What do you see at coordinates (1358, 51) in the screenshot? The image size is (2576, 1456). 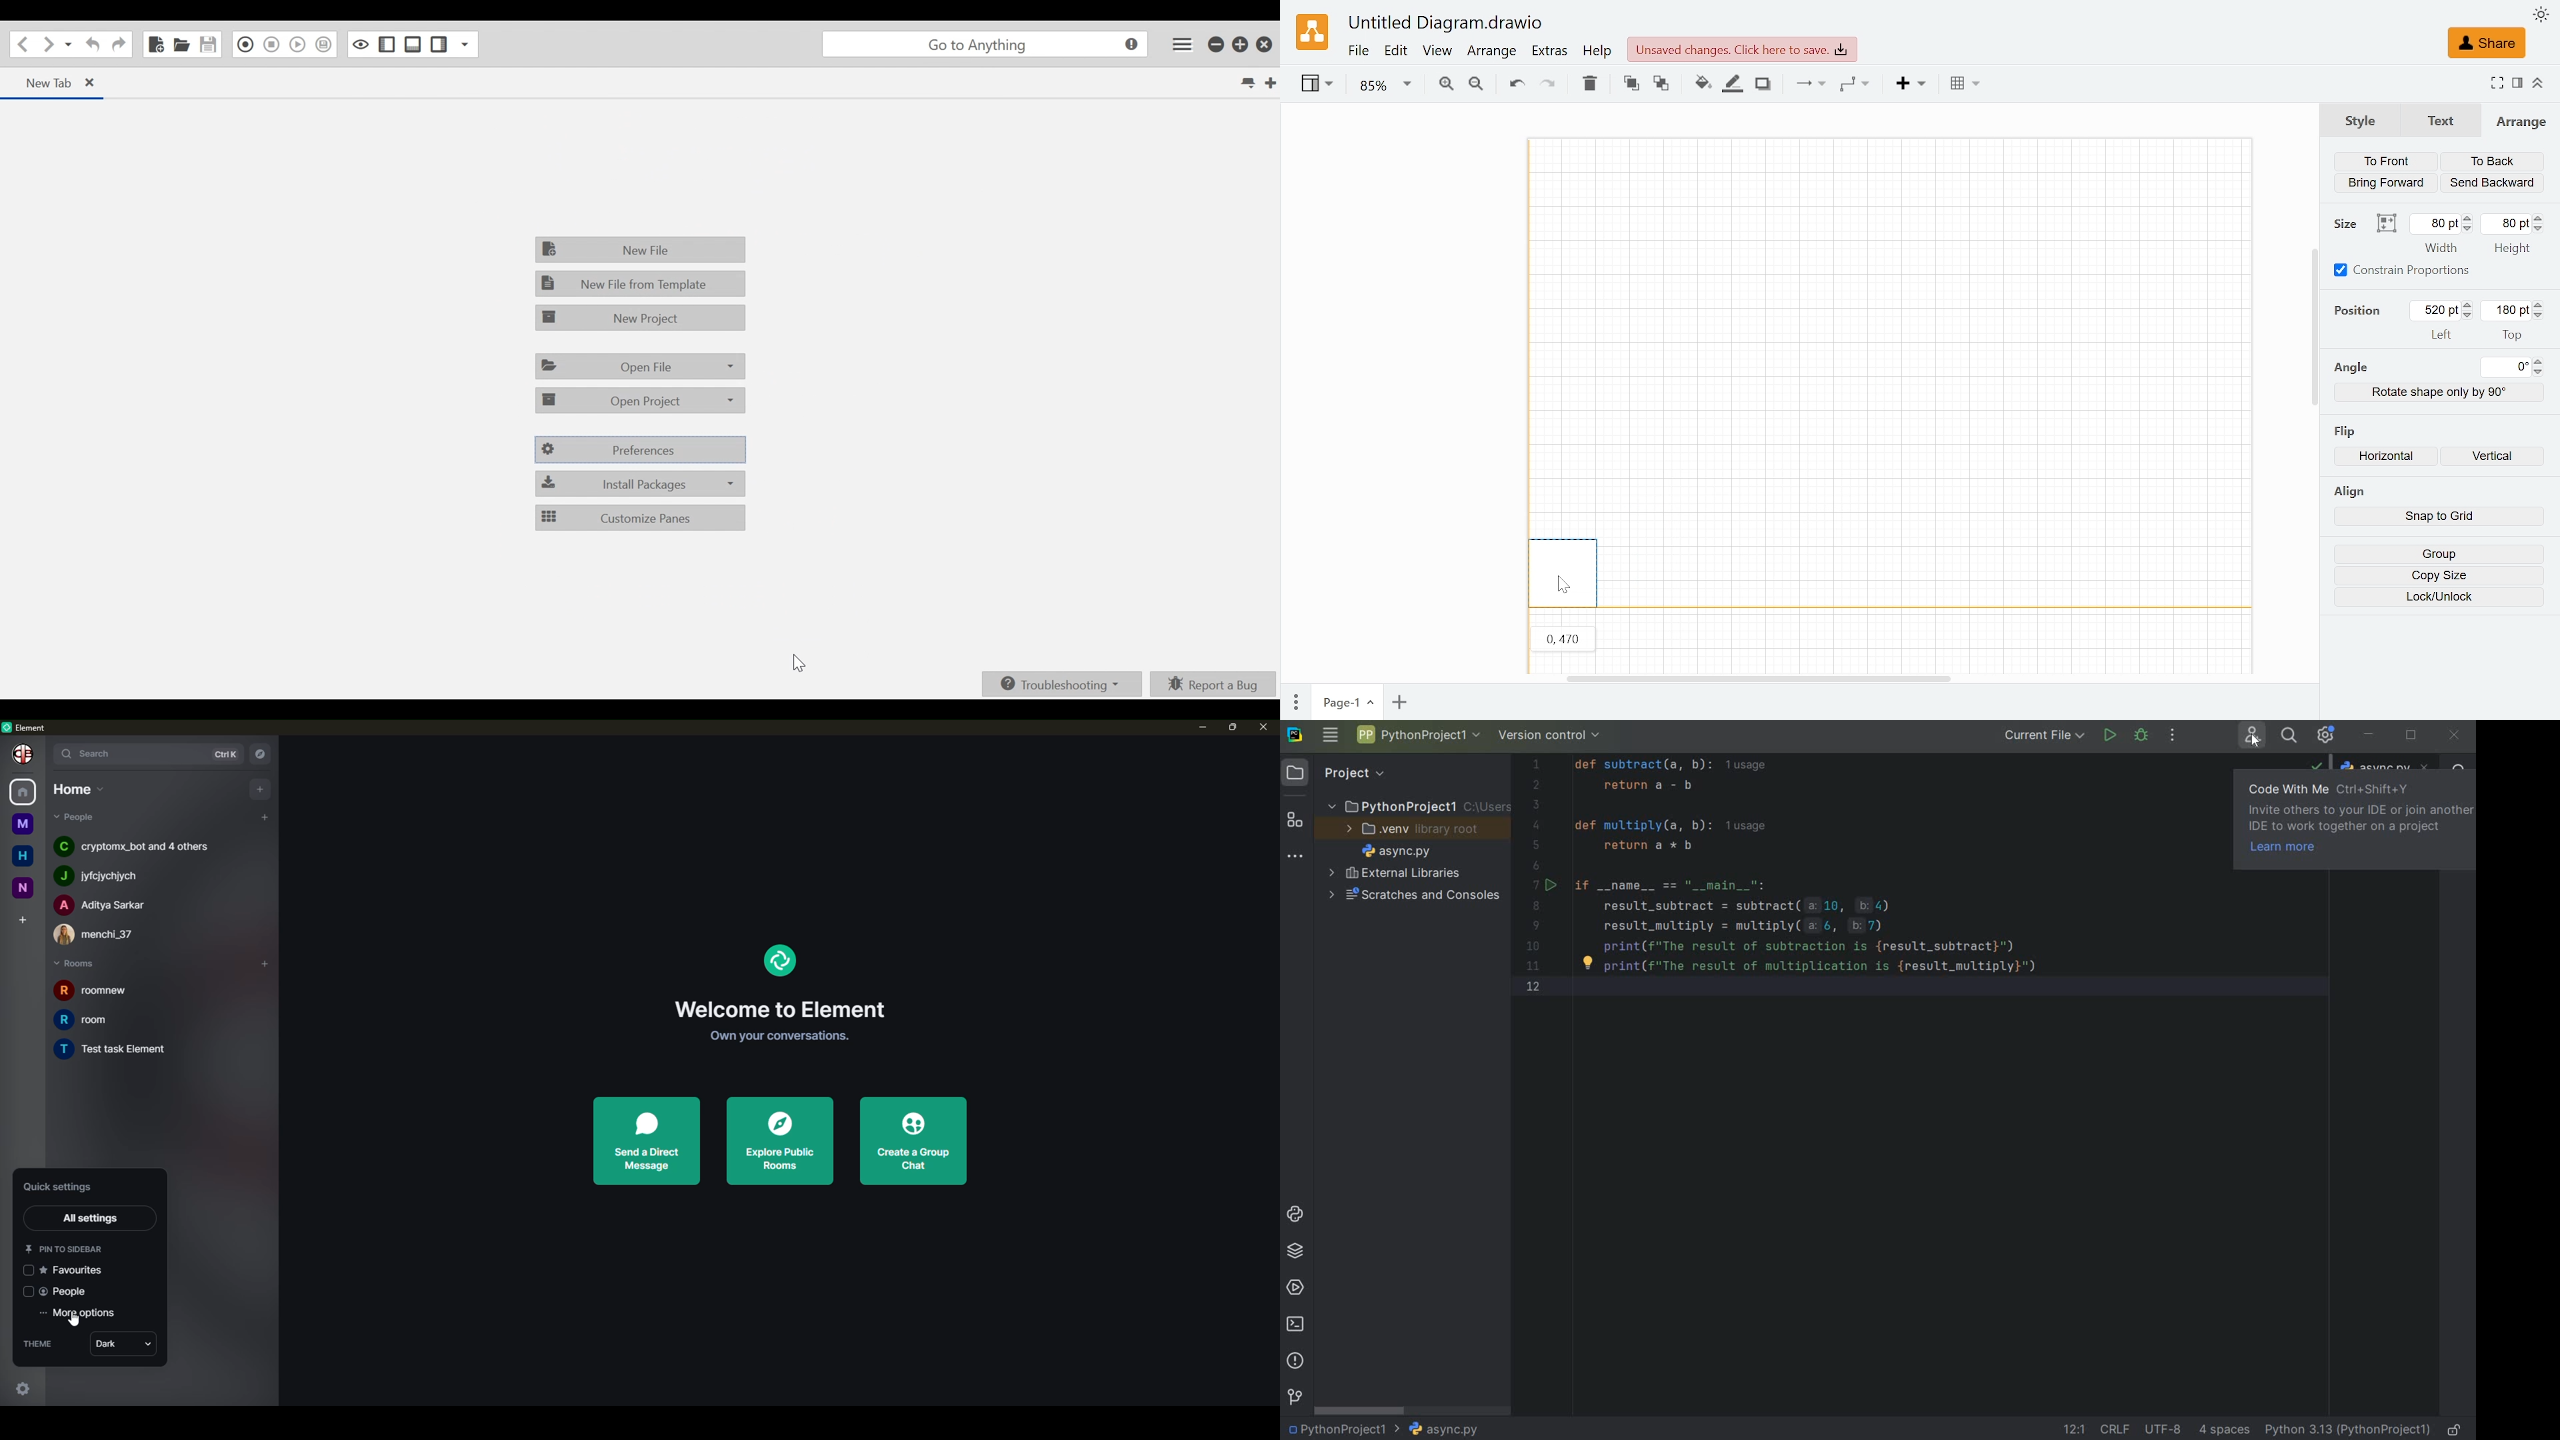 I see `File` at bounding box center [1358, 51].